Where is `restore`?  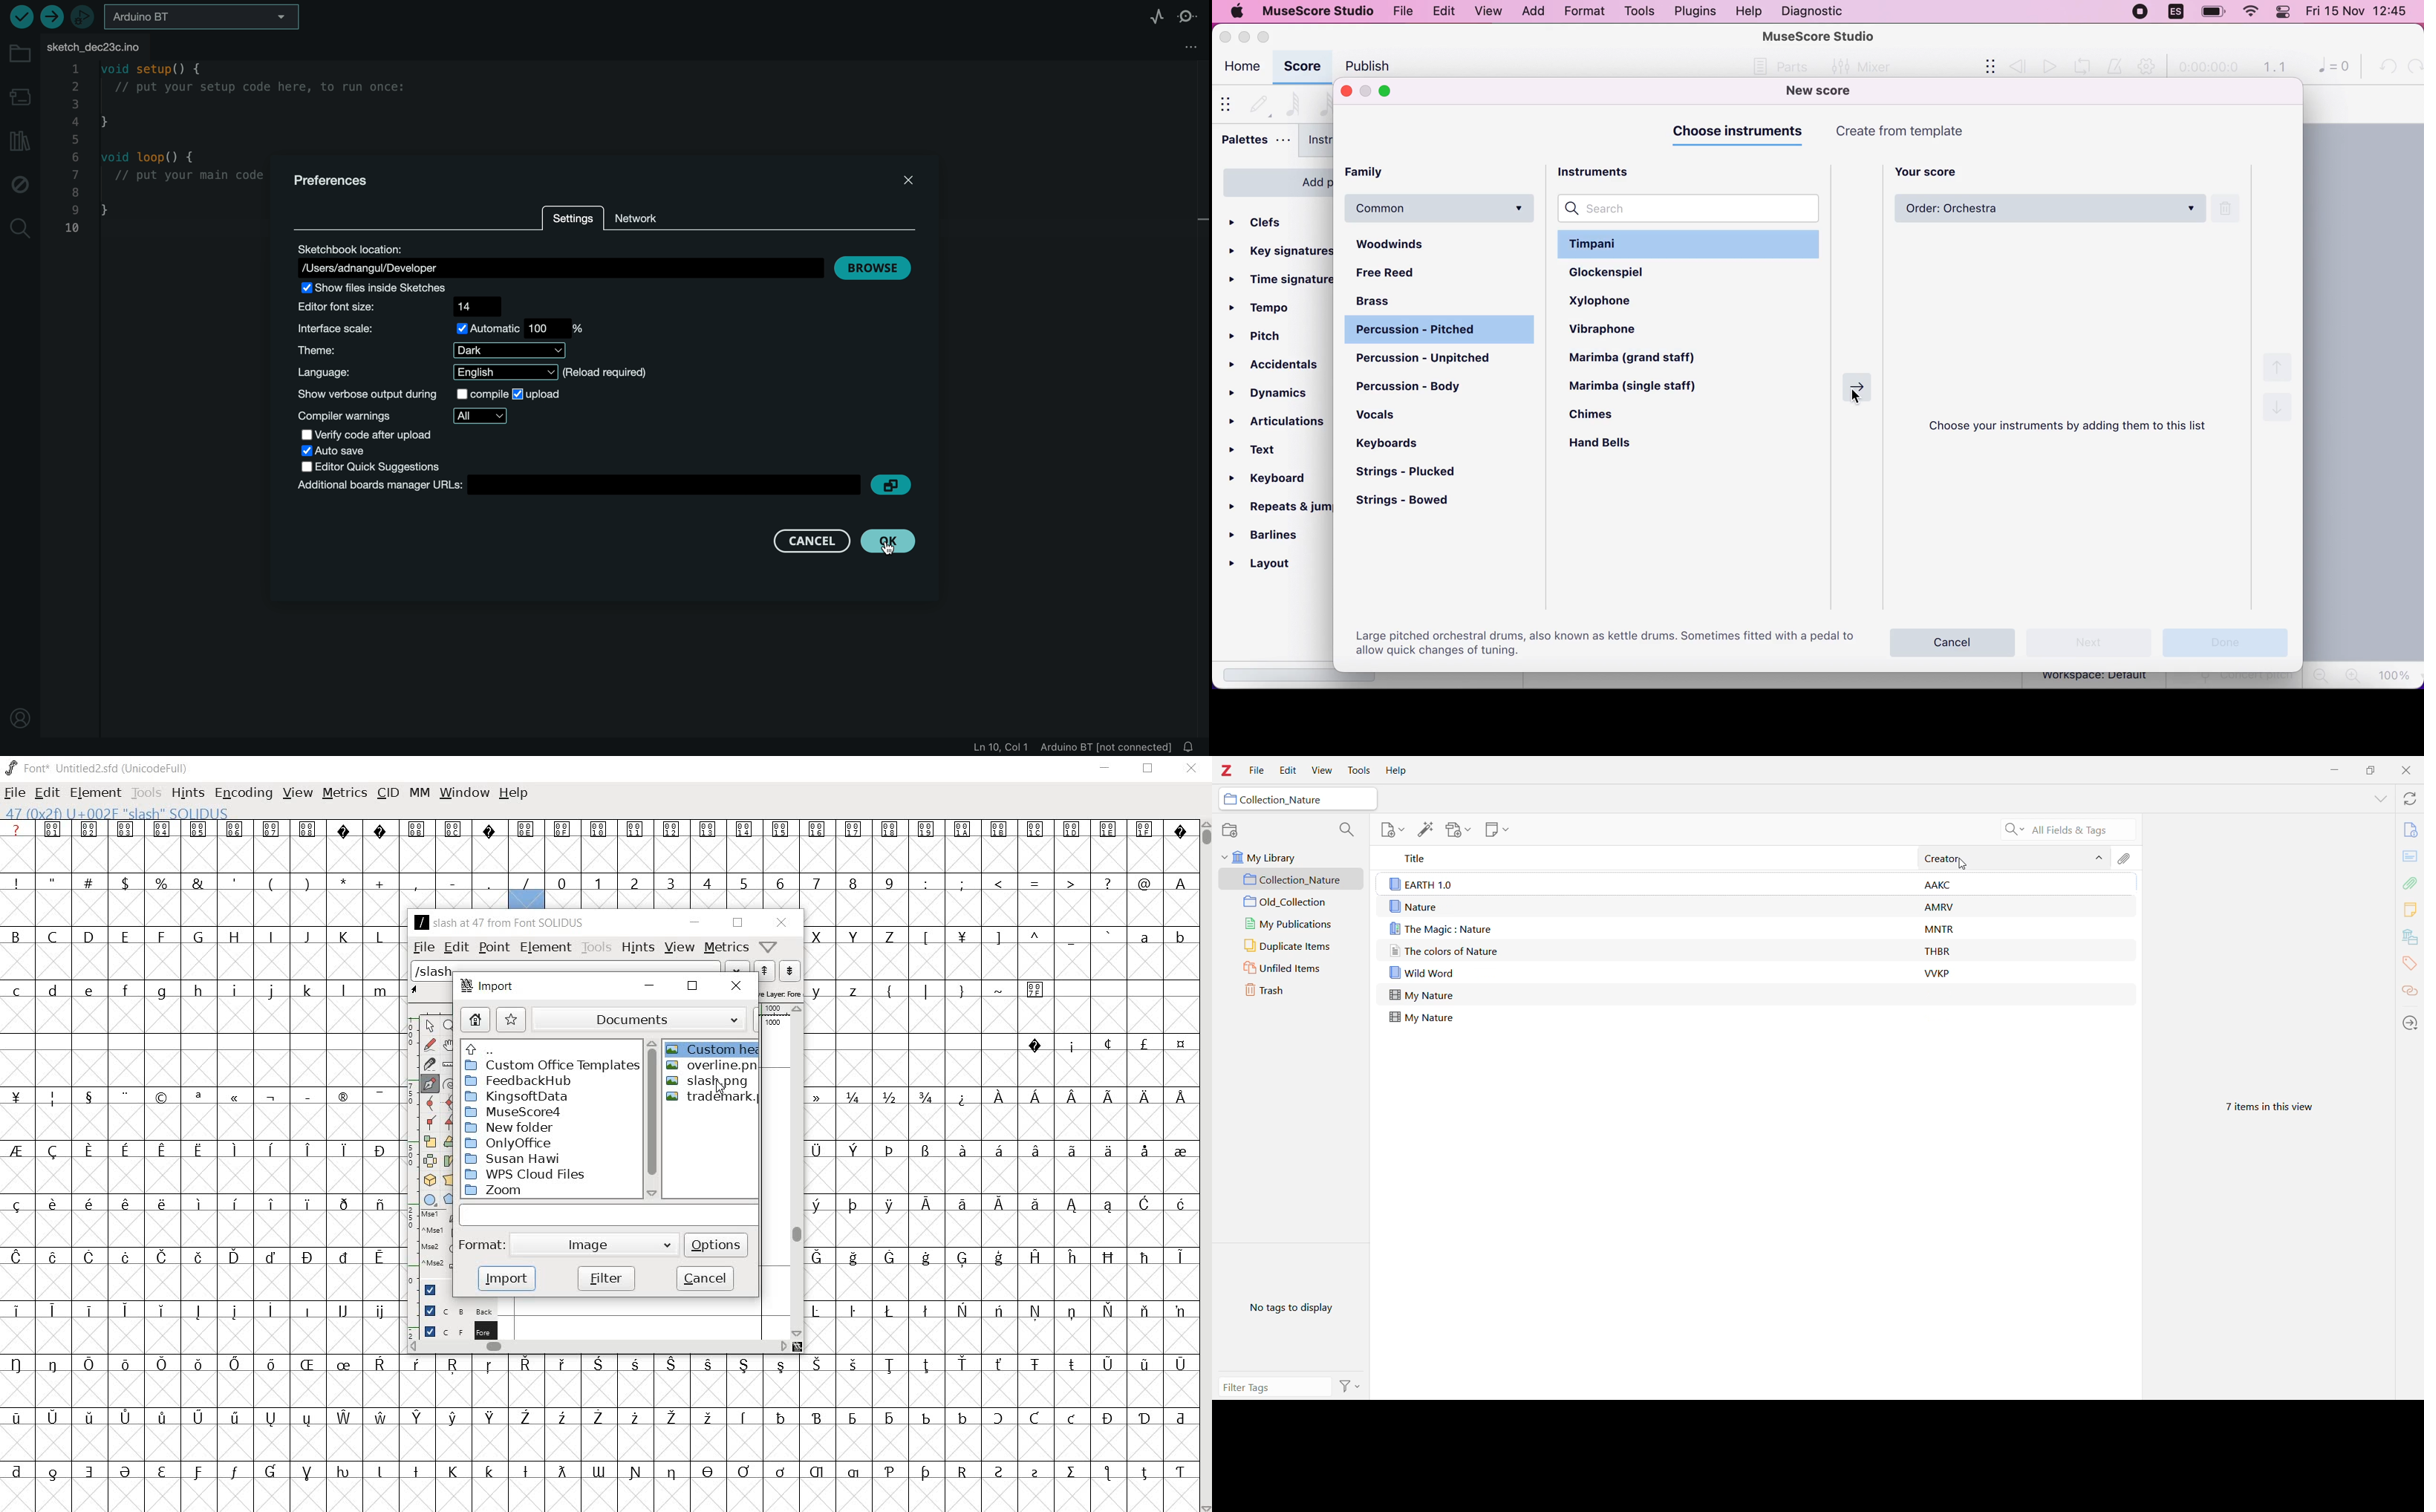
restore is located at coordinates (737, 923).